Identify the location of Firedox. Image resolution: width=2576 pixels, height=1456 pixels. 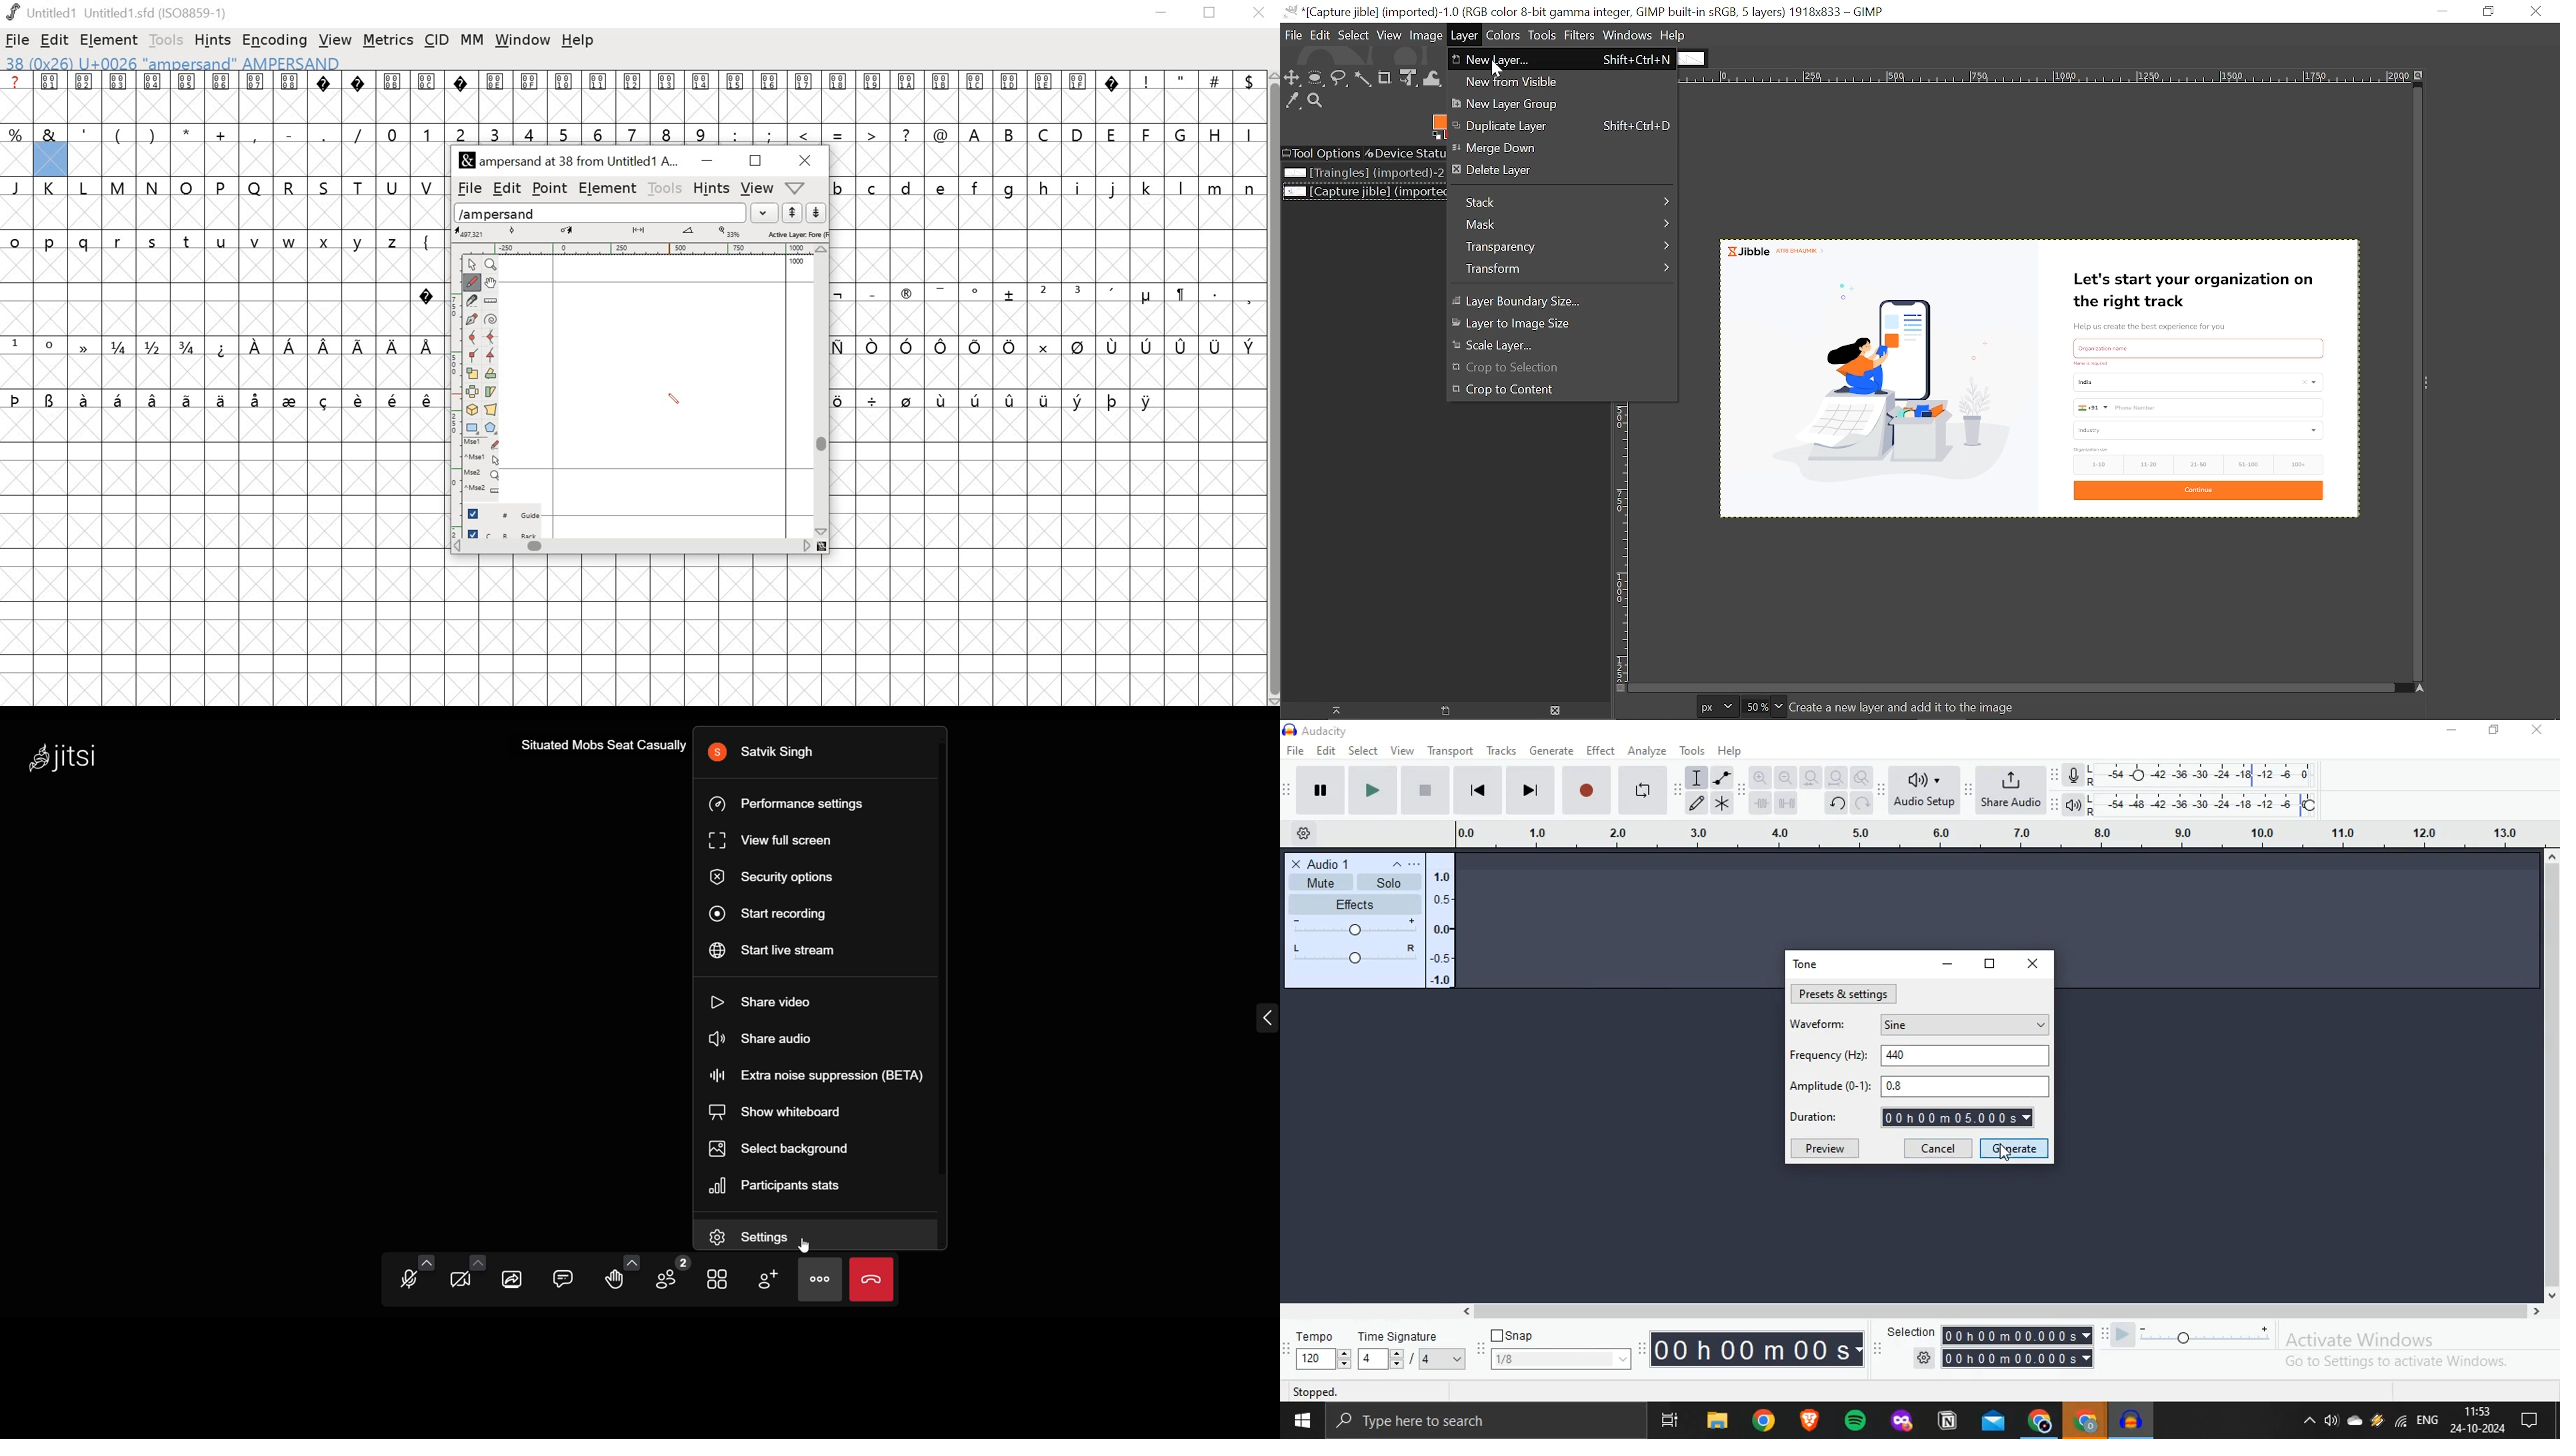
(1901, 1423).